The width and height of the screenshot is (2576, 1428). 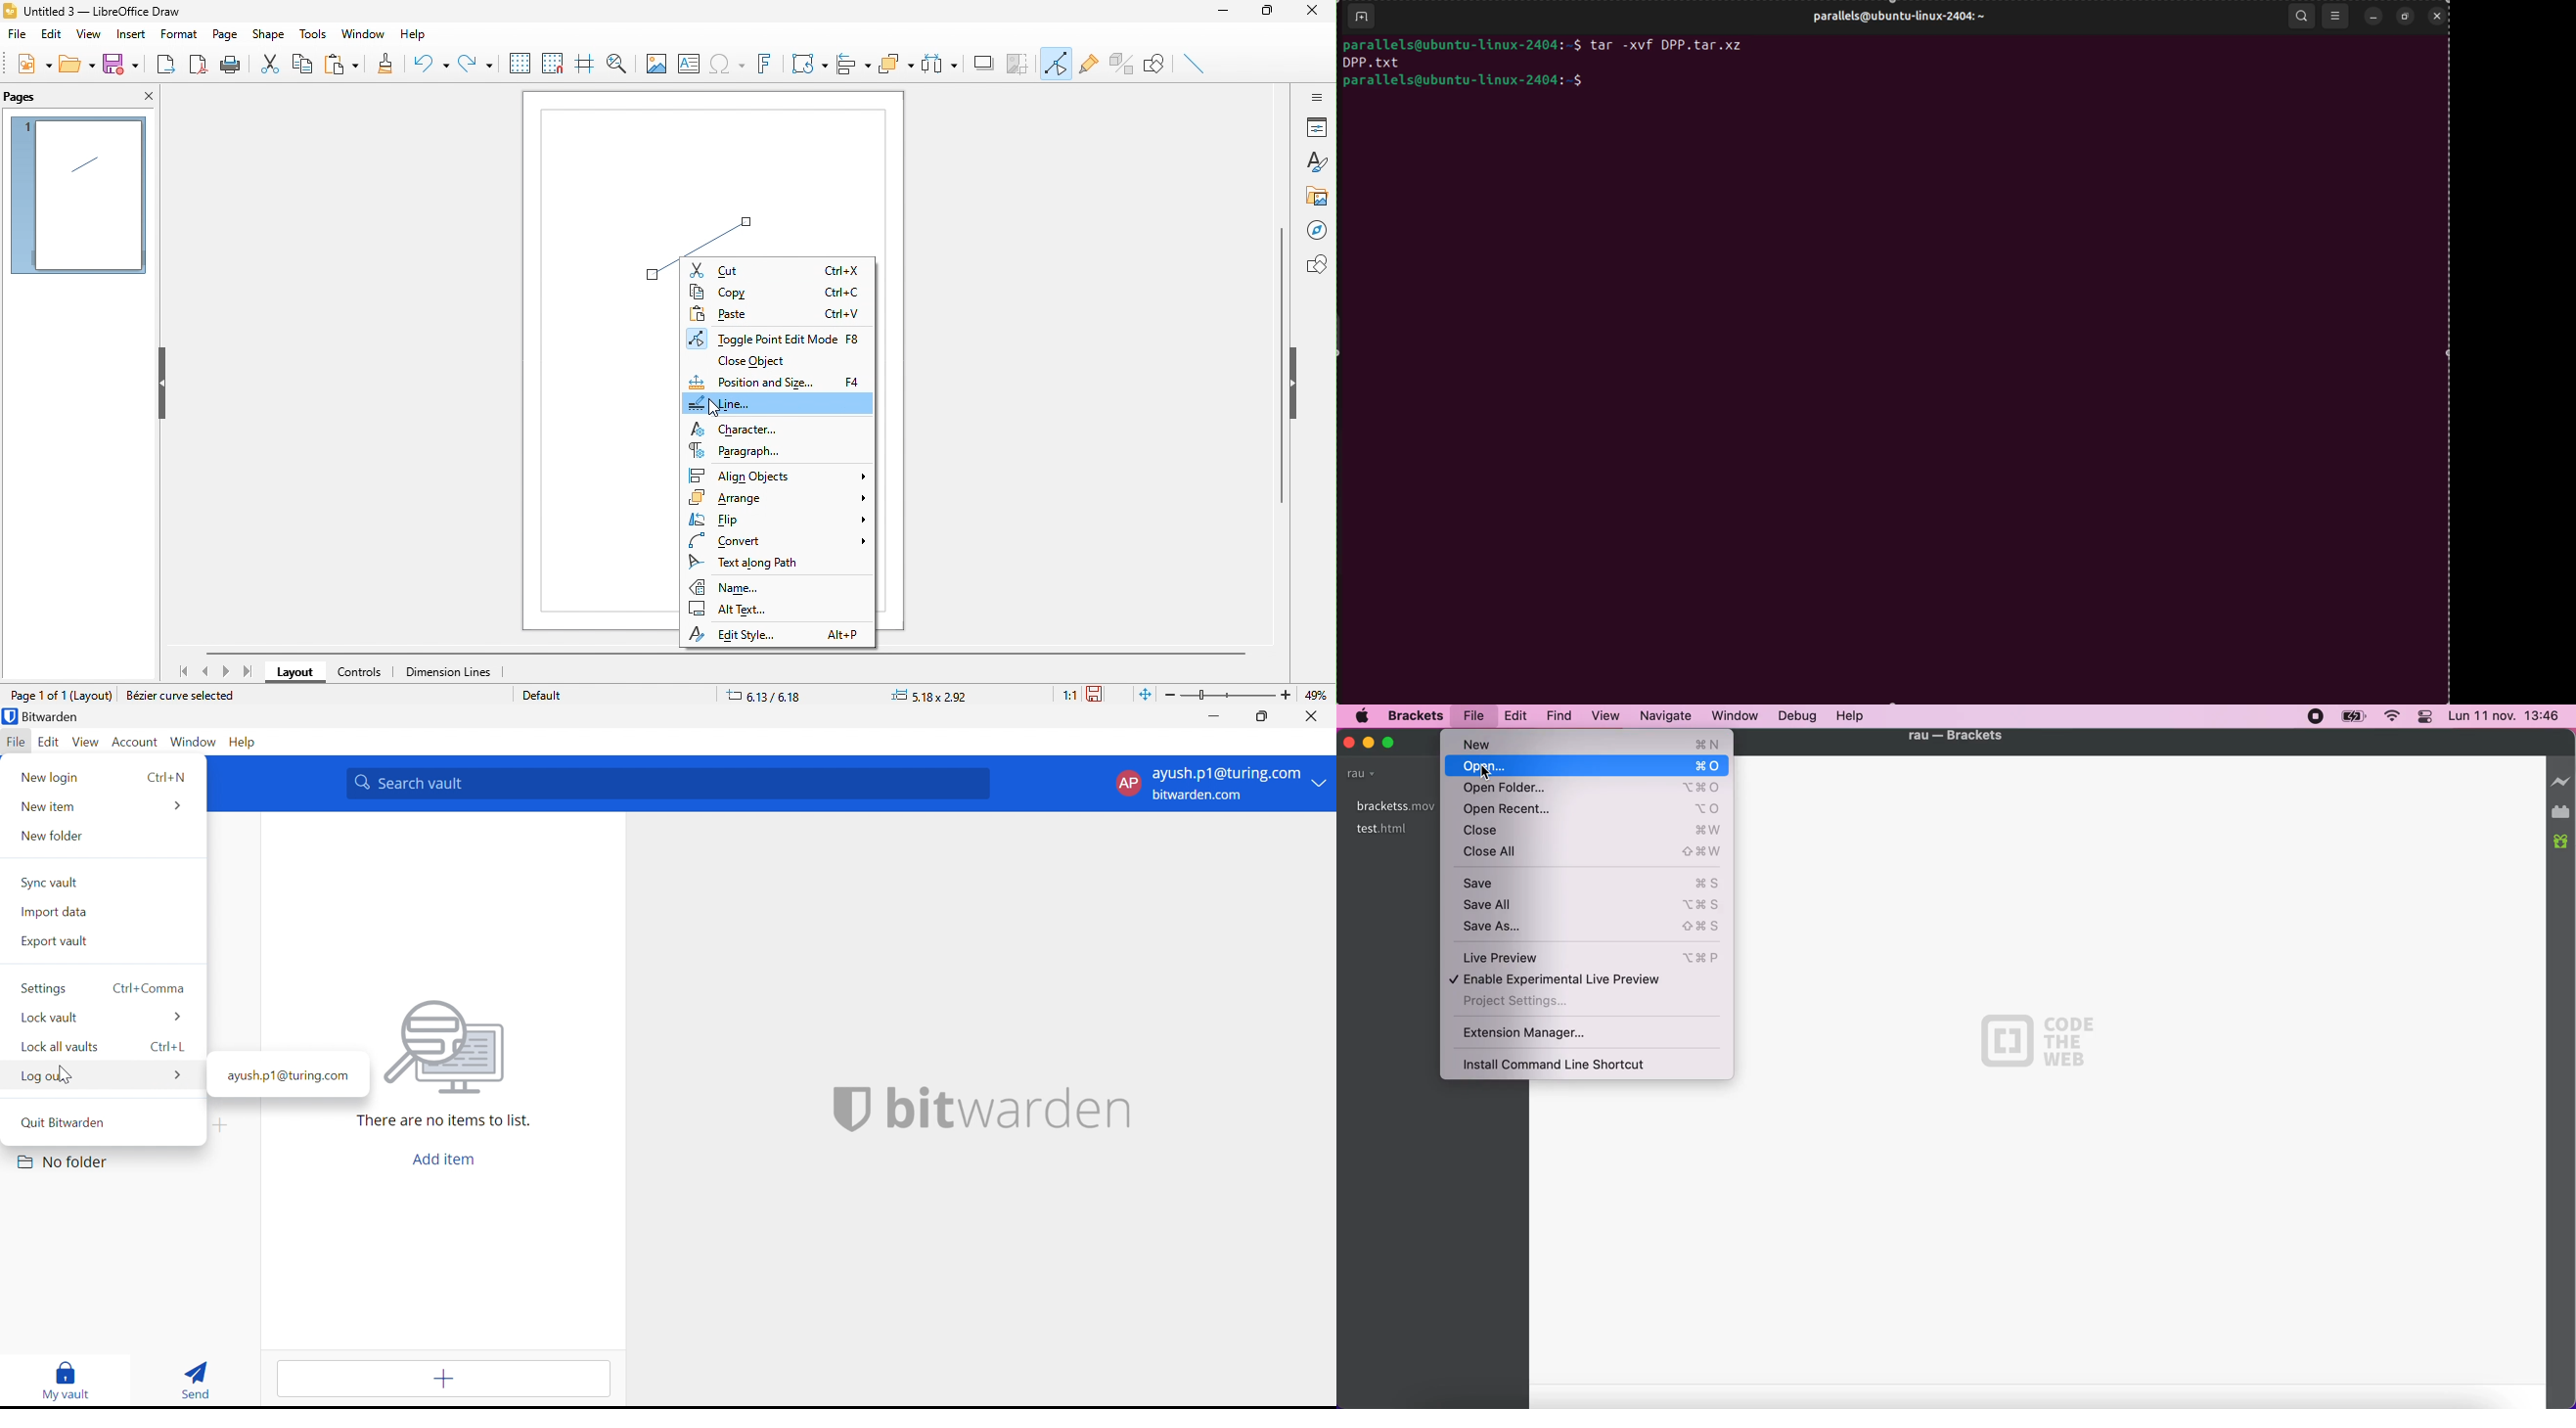 What do you see at coordinates (2405, 17) in the screenshot?
I see `resize` at bounding box center [2405, 17].